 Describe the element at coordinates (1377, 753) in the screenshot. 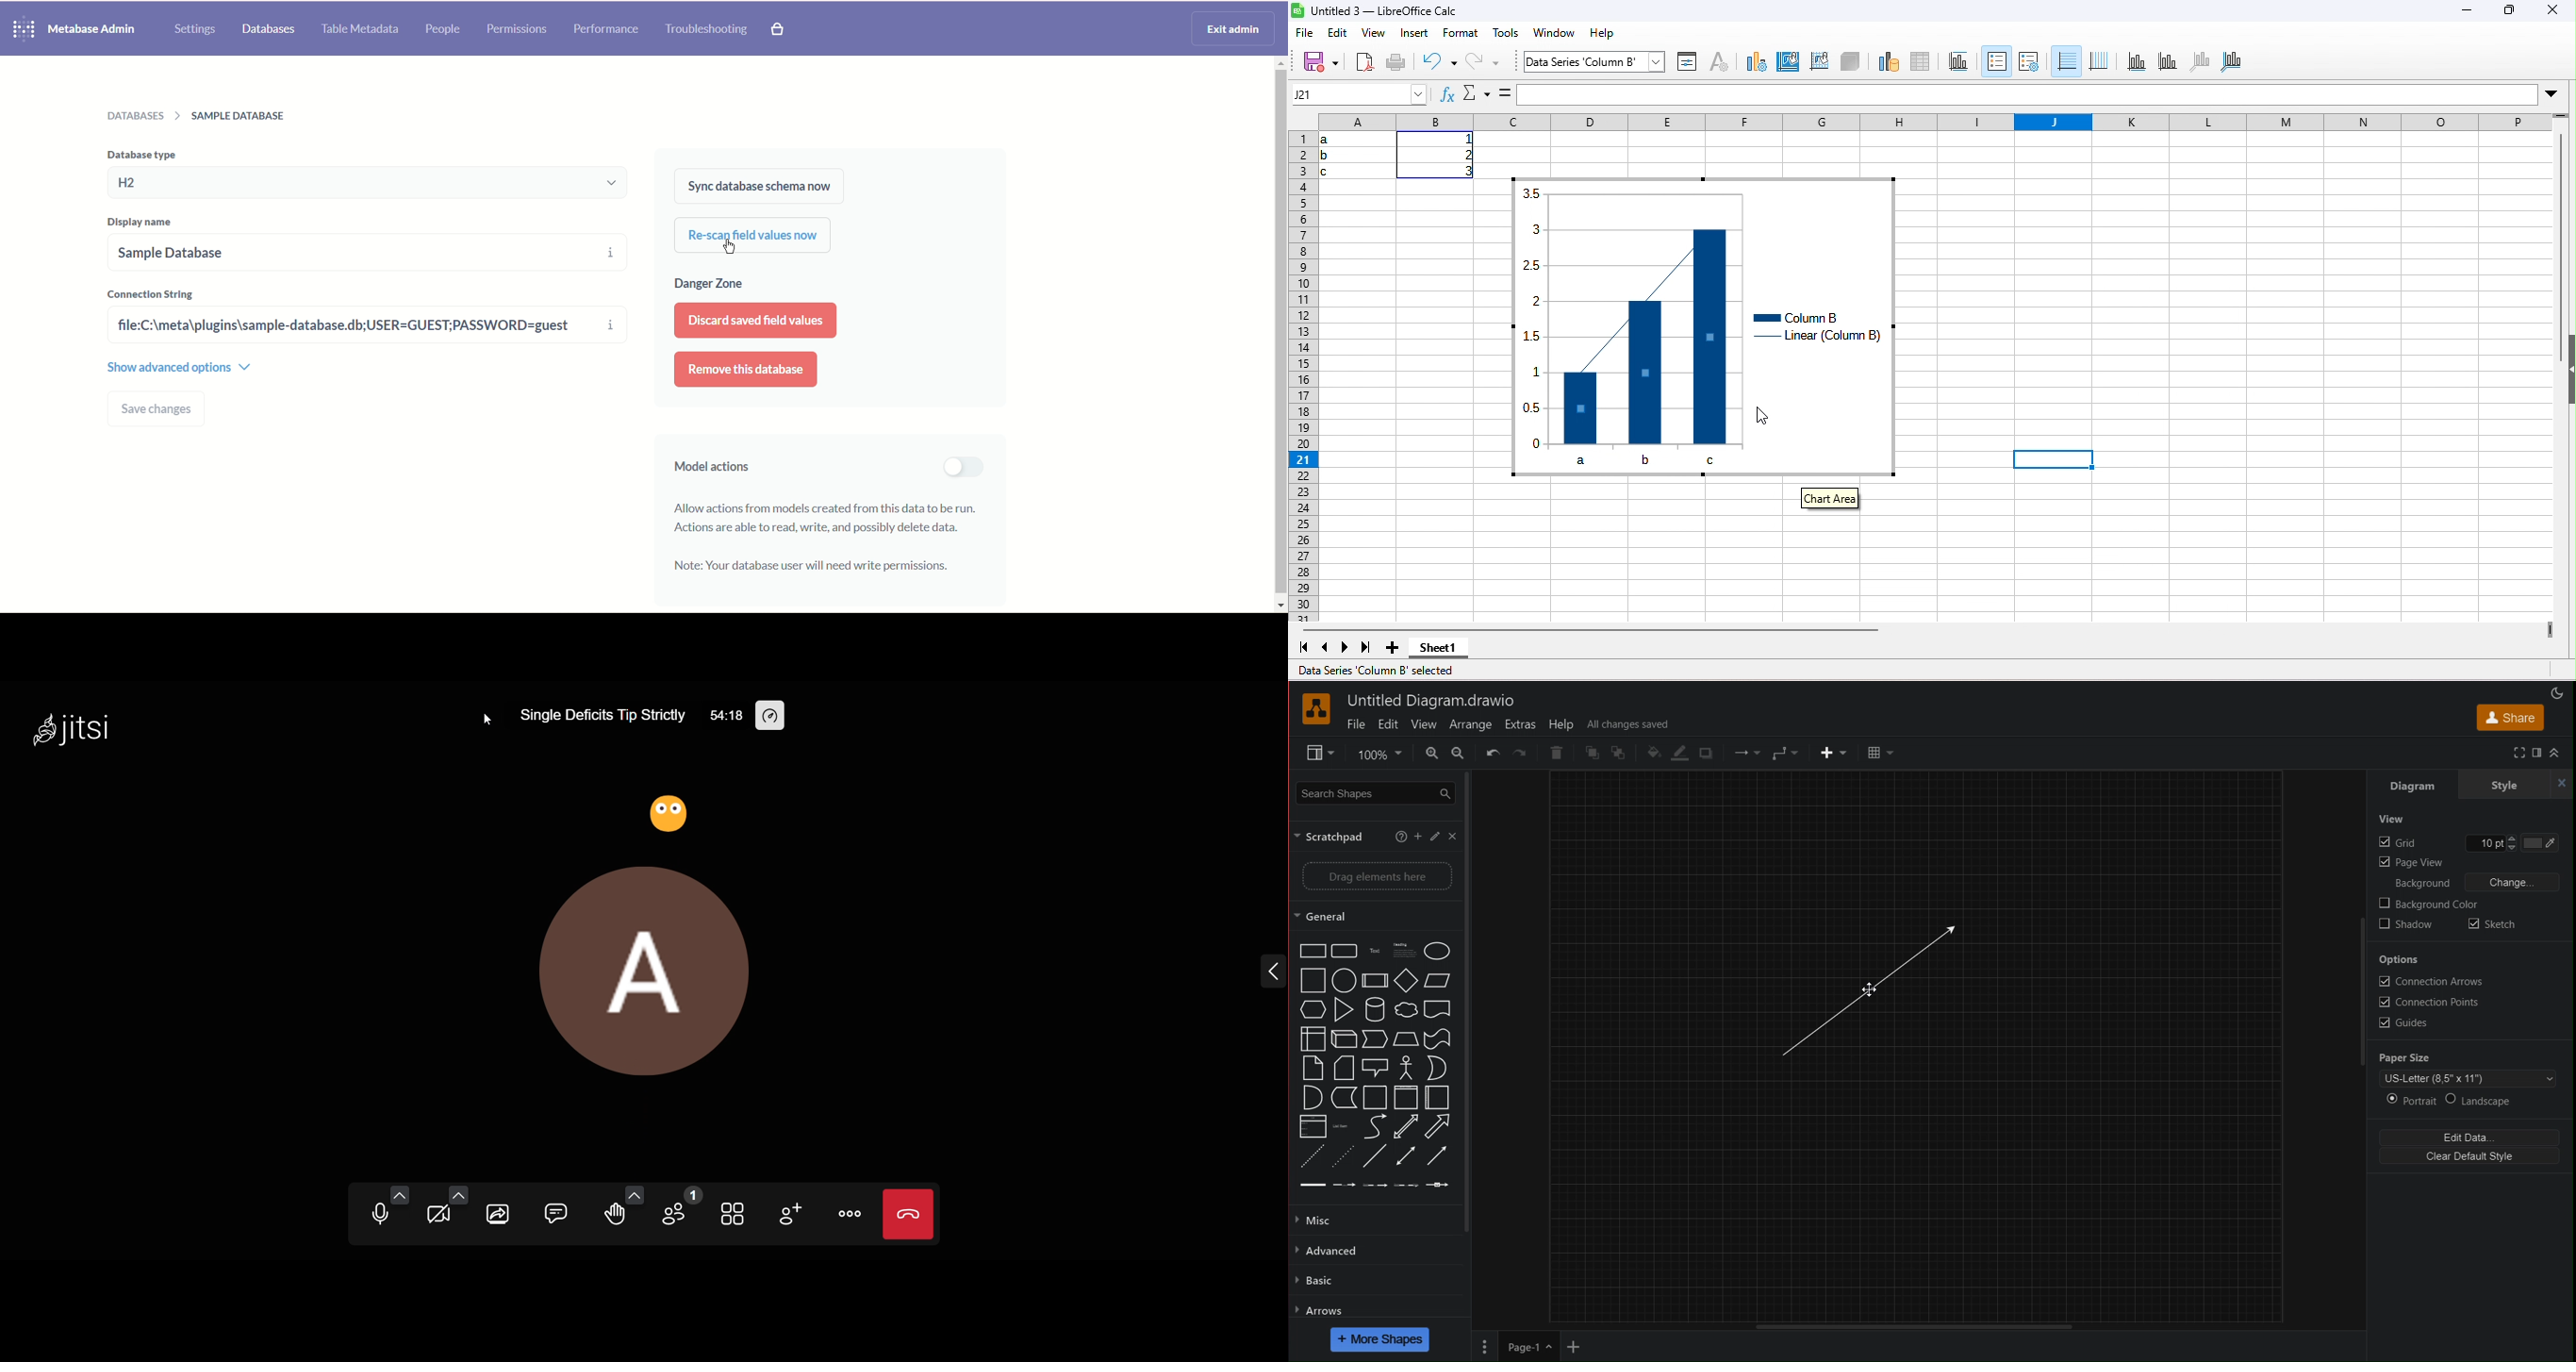

I see `Zoom` at that location.